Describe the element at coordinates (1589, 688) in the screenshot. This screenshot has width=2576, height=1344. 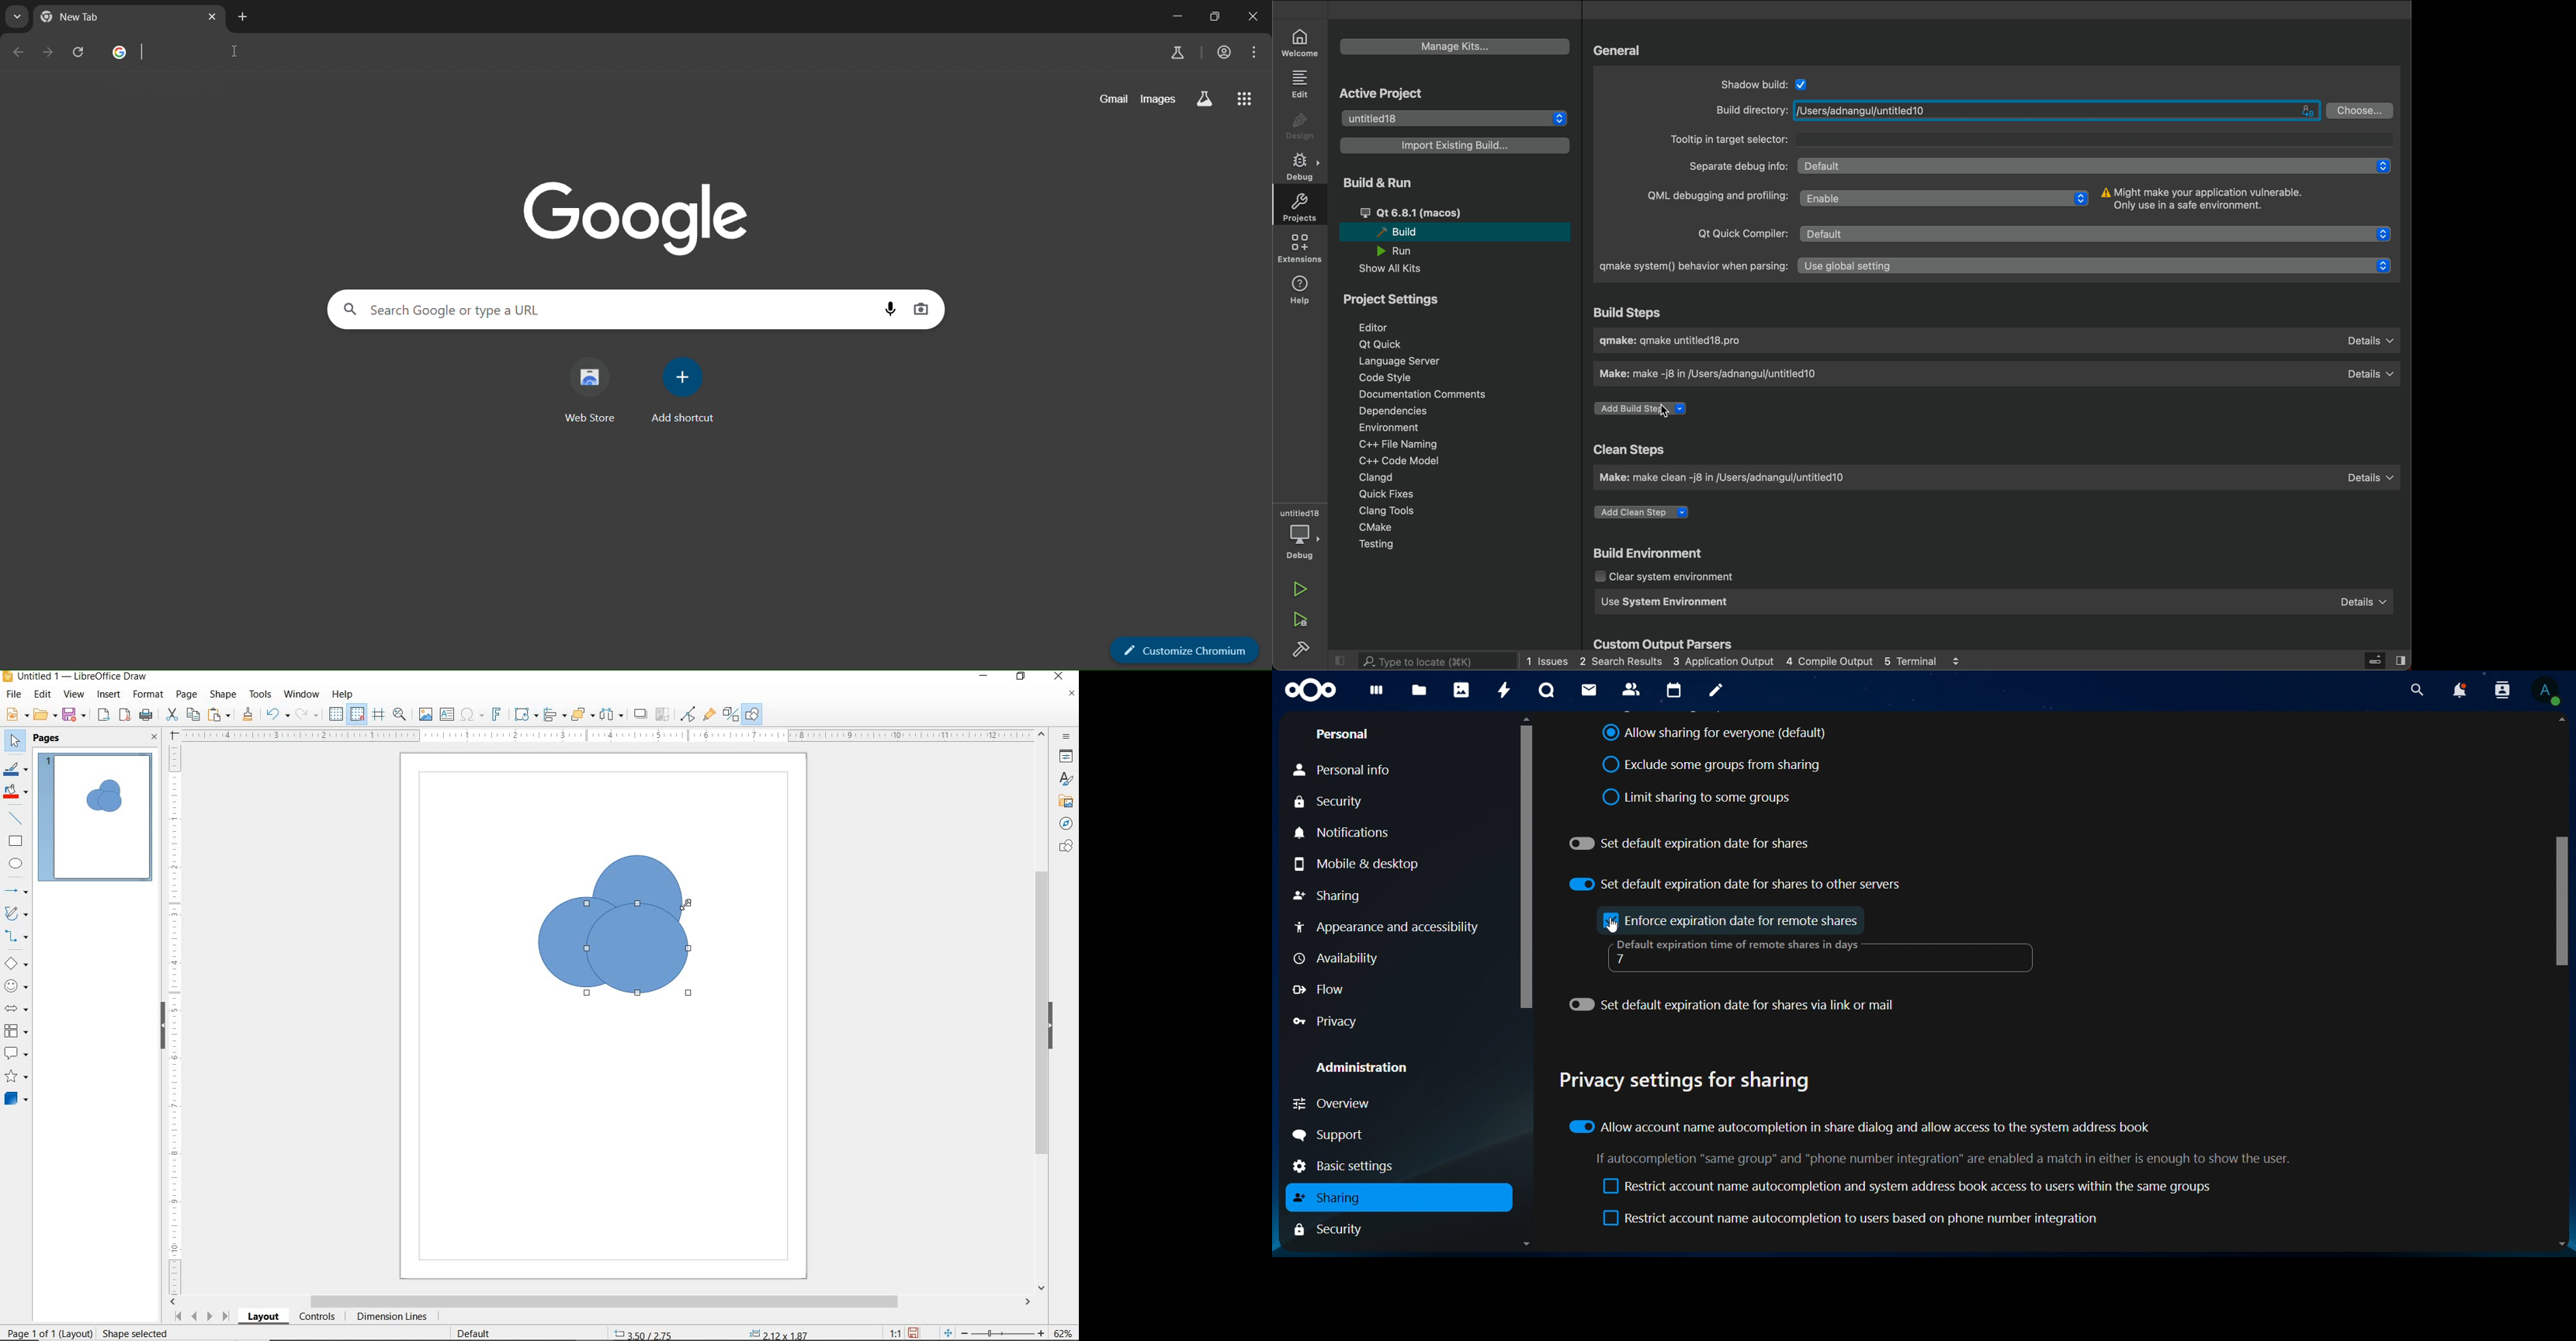
I see `mail` at that location.